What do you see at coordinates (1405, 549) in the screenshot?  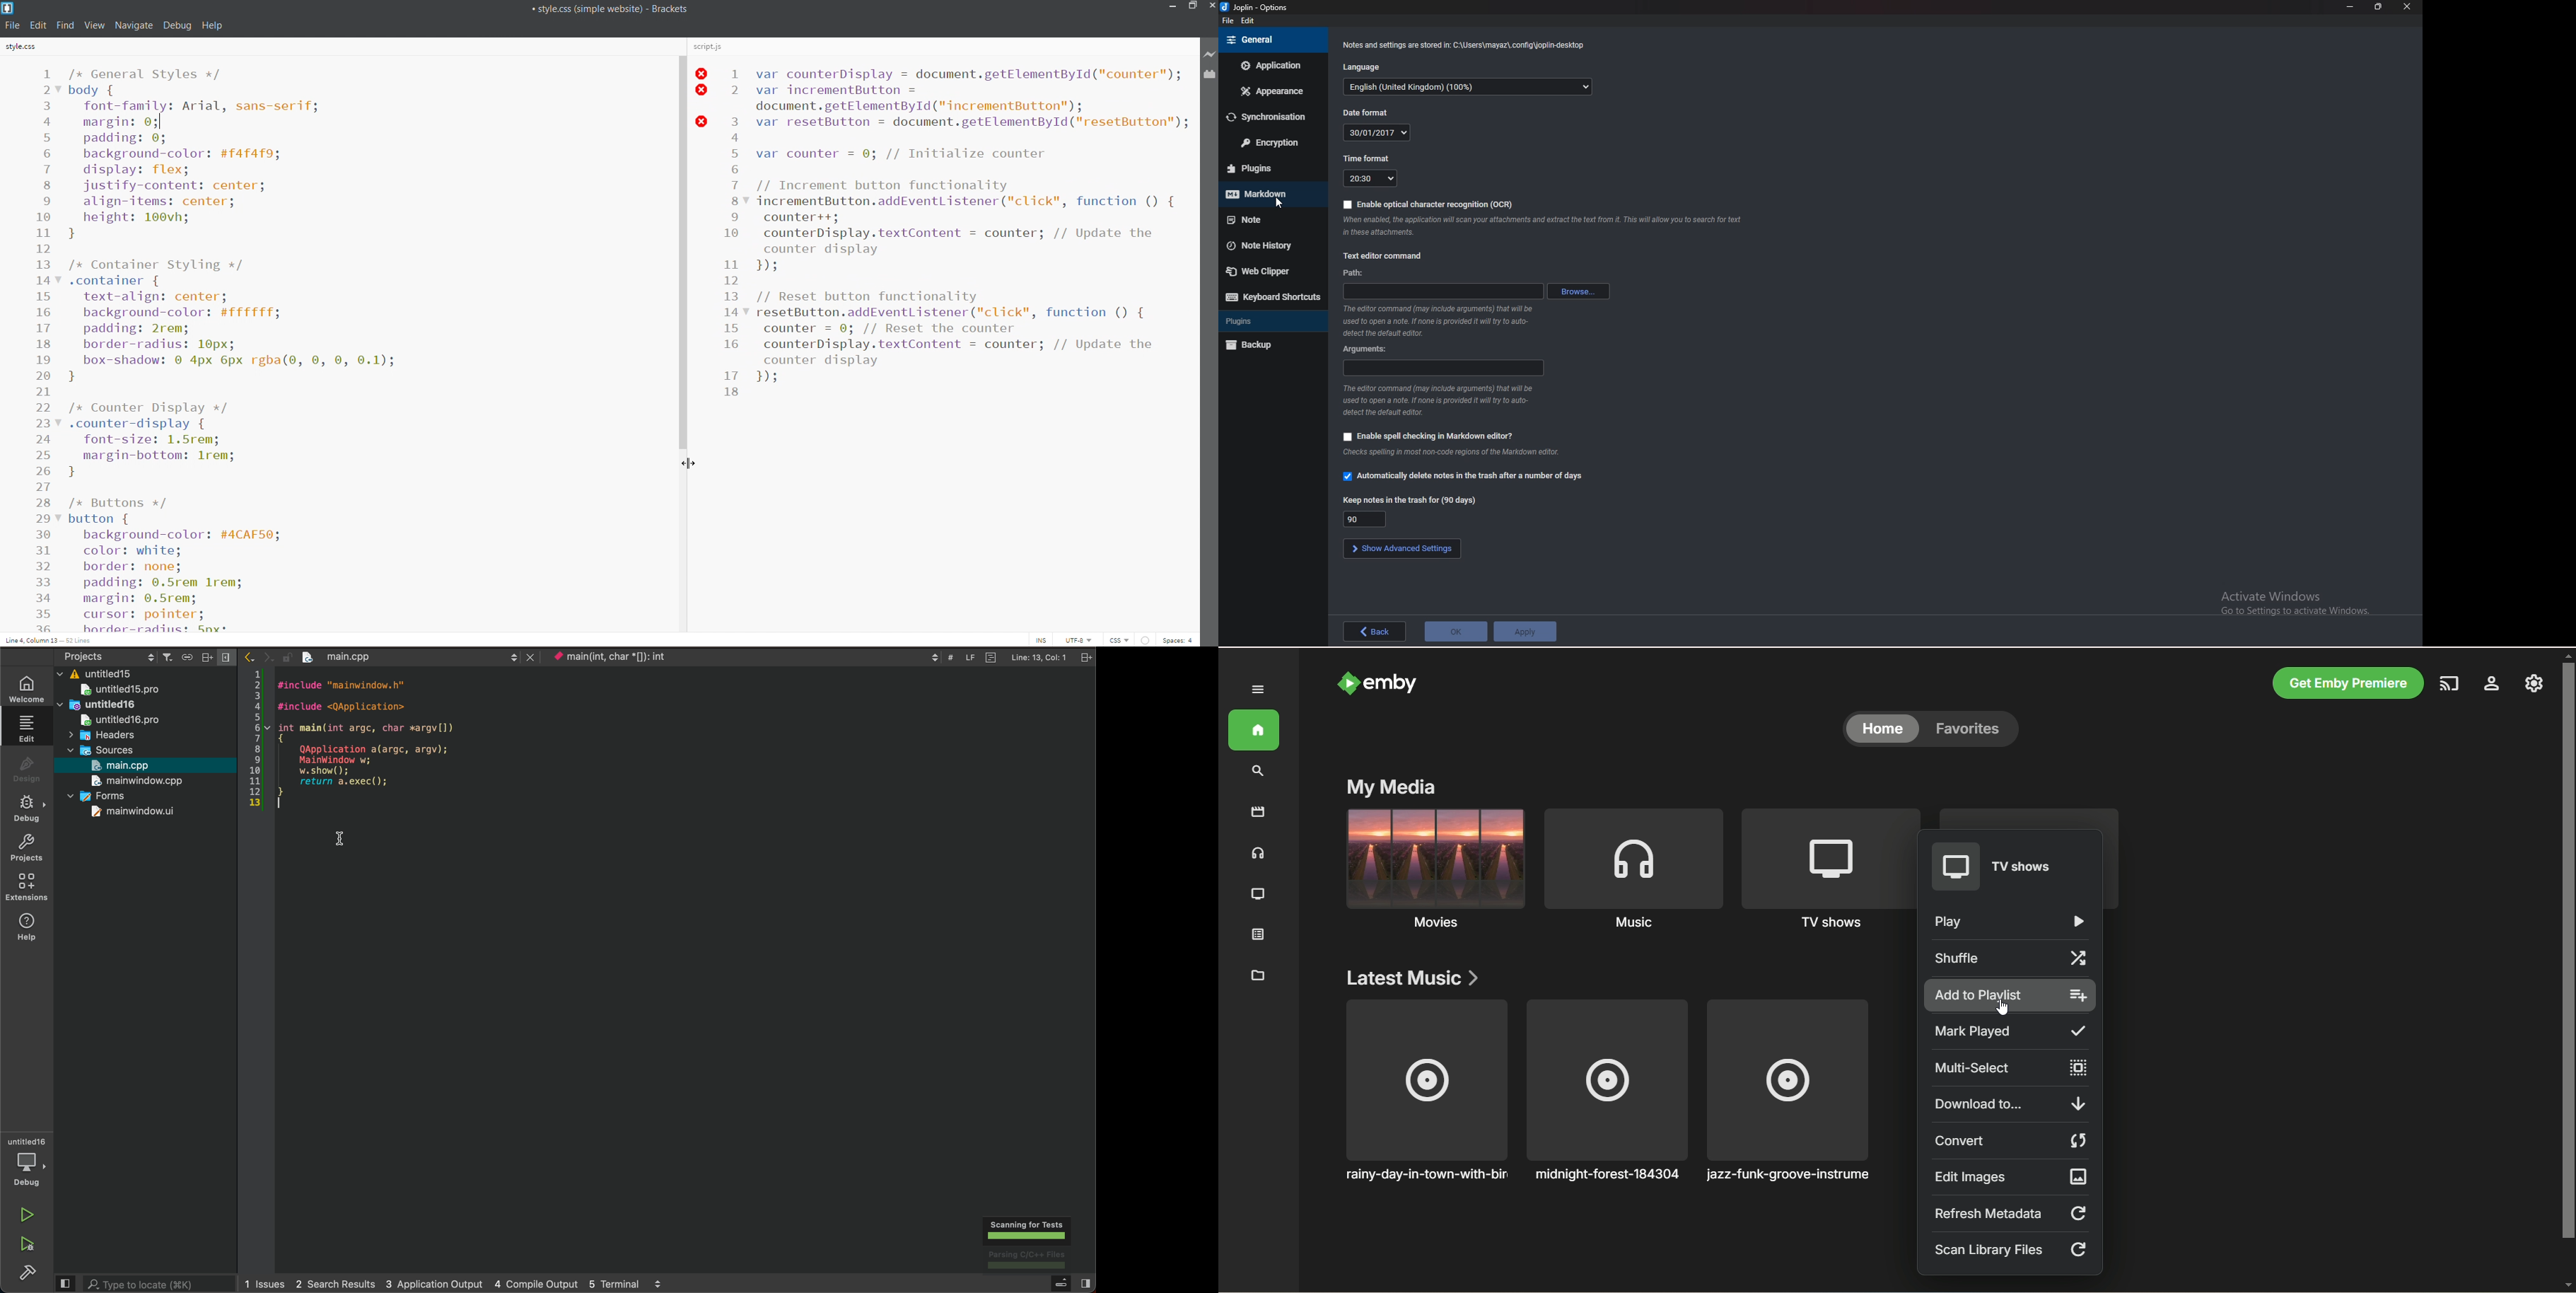 I see `show advanced settings` at bounding box center [1405, 549].